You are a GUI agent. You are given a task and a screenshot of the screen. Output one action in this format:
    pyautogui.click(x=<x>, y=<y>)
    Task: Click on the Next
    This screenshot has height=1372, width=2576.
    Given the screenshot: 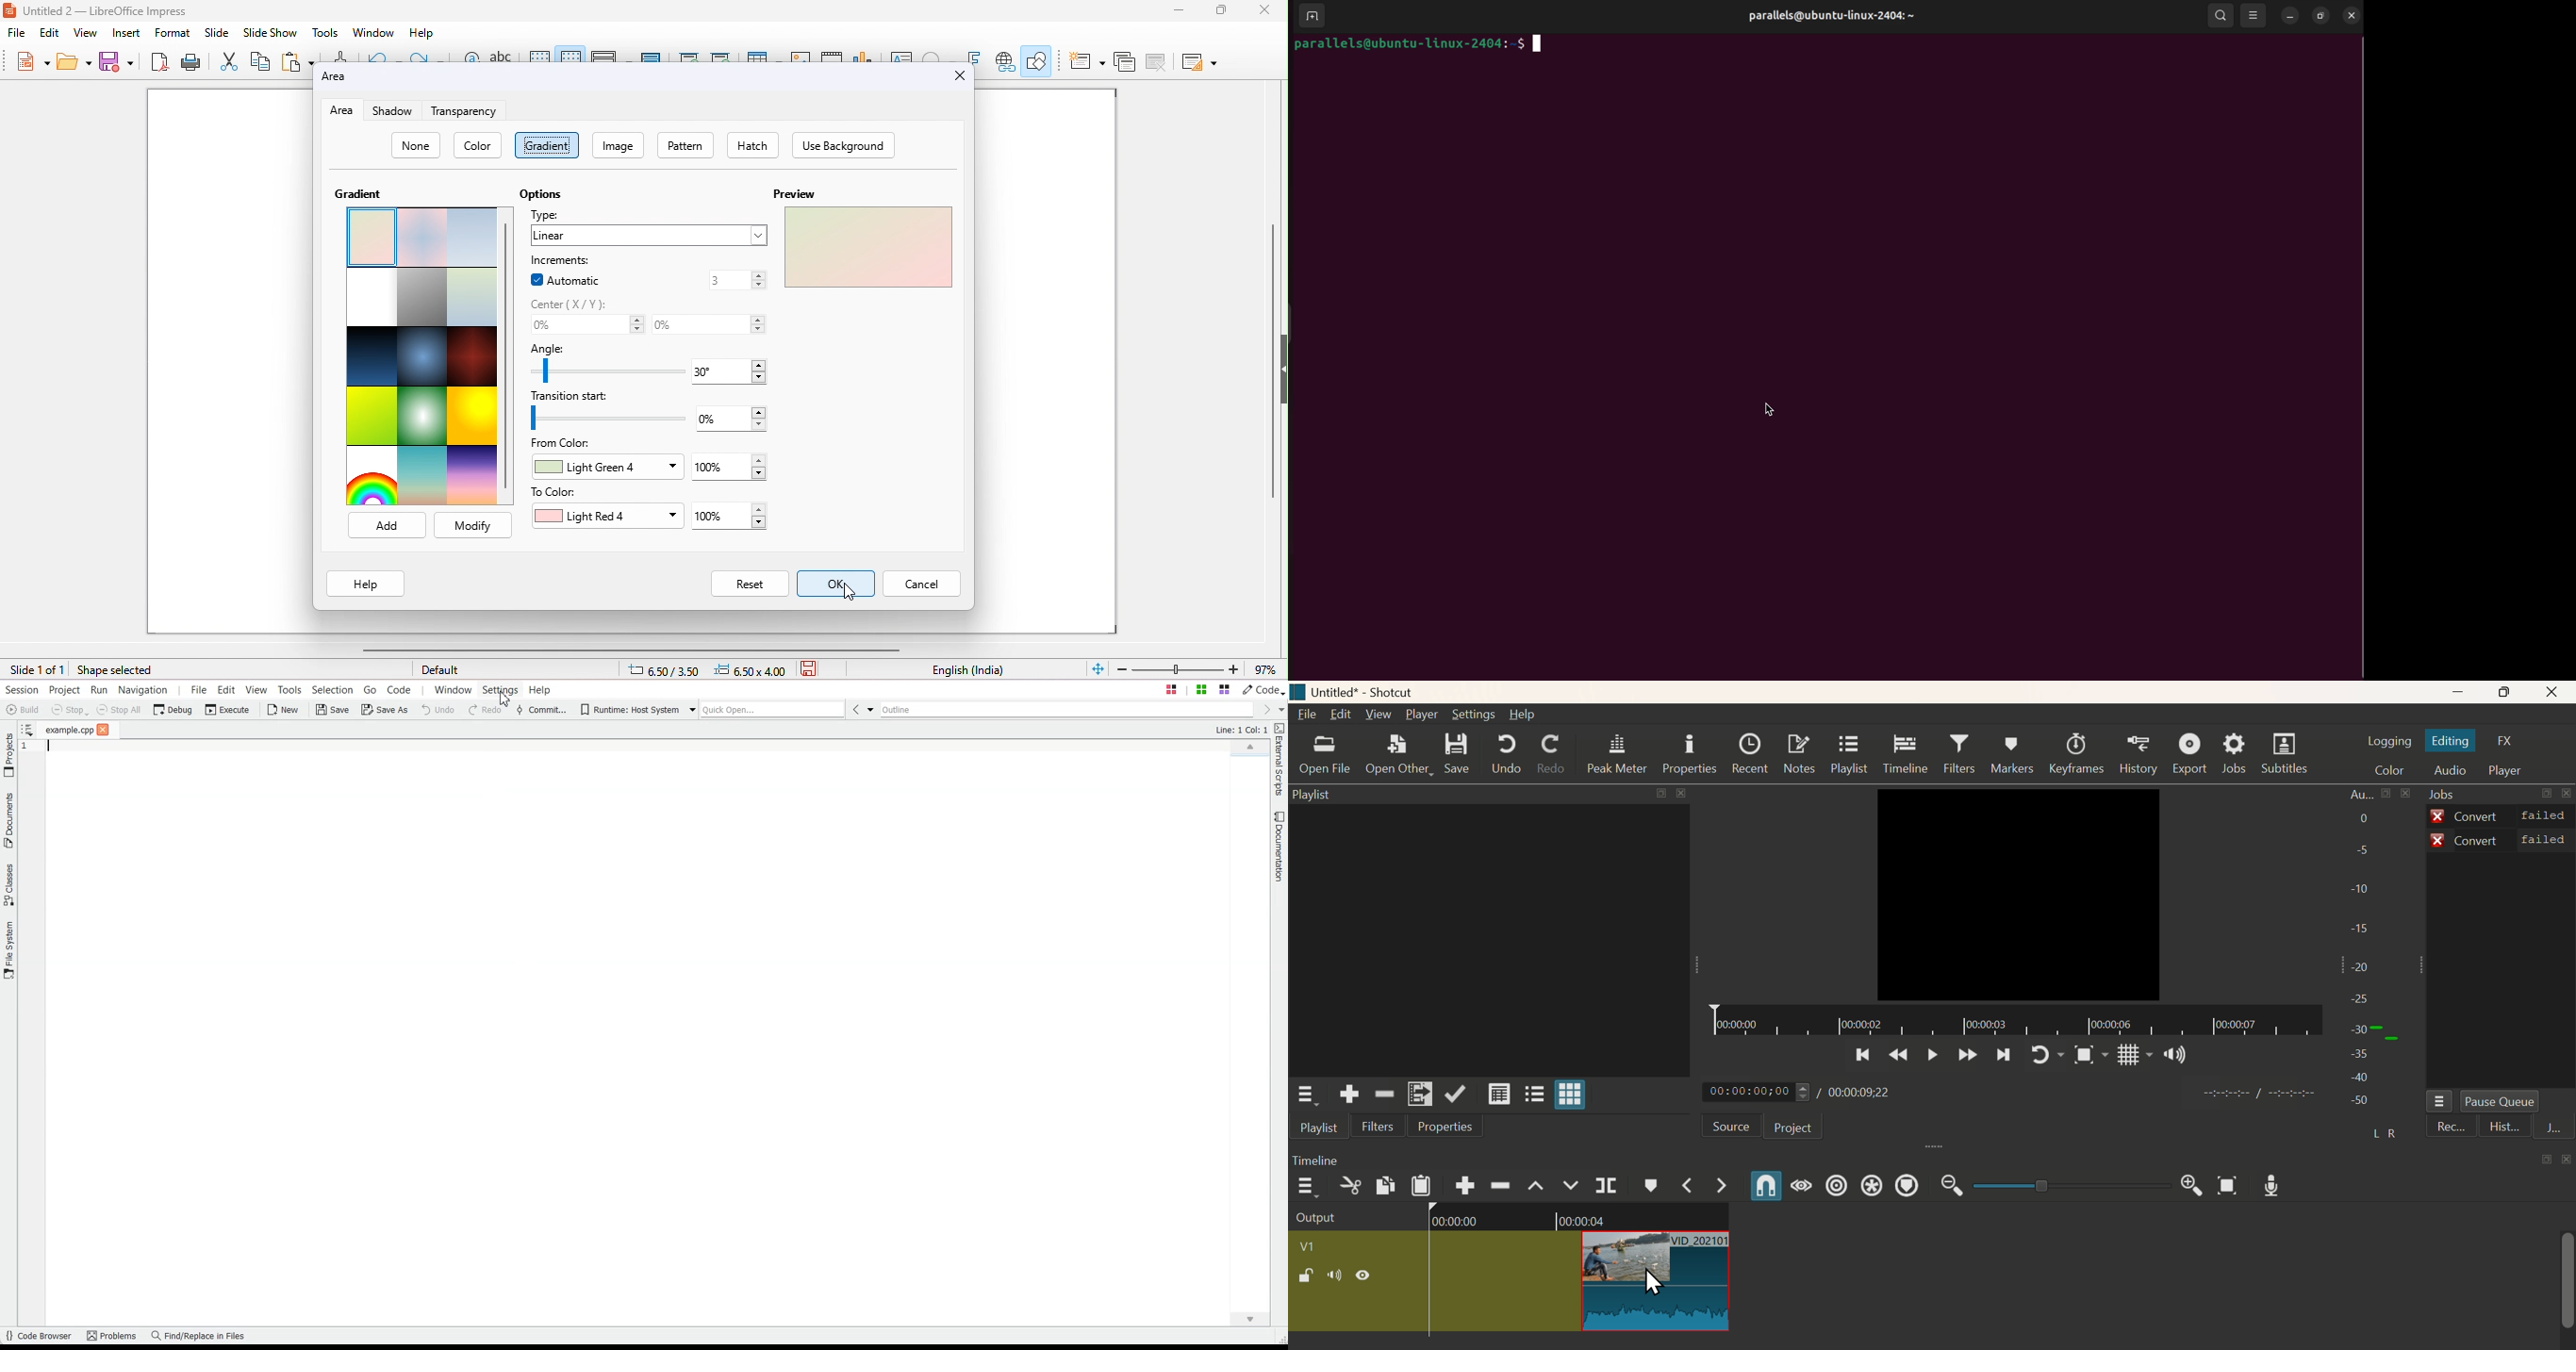 What is the action you would take?
    pyautogui.click(x=2006, y=1056)
    